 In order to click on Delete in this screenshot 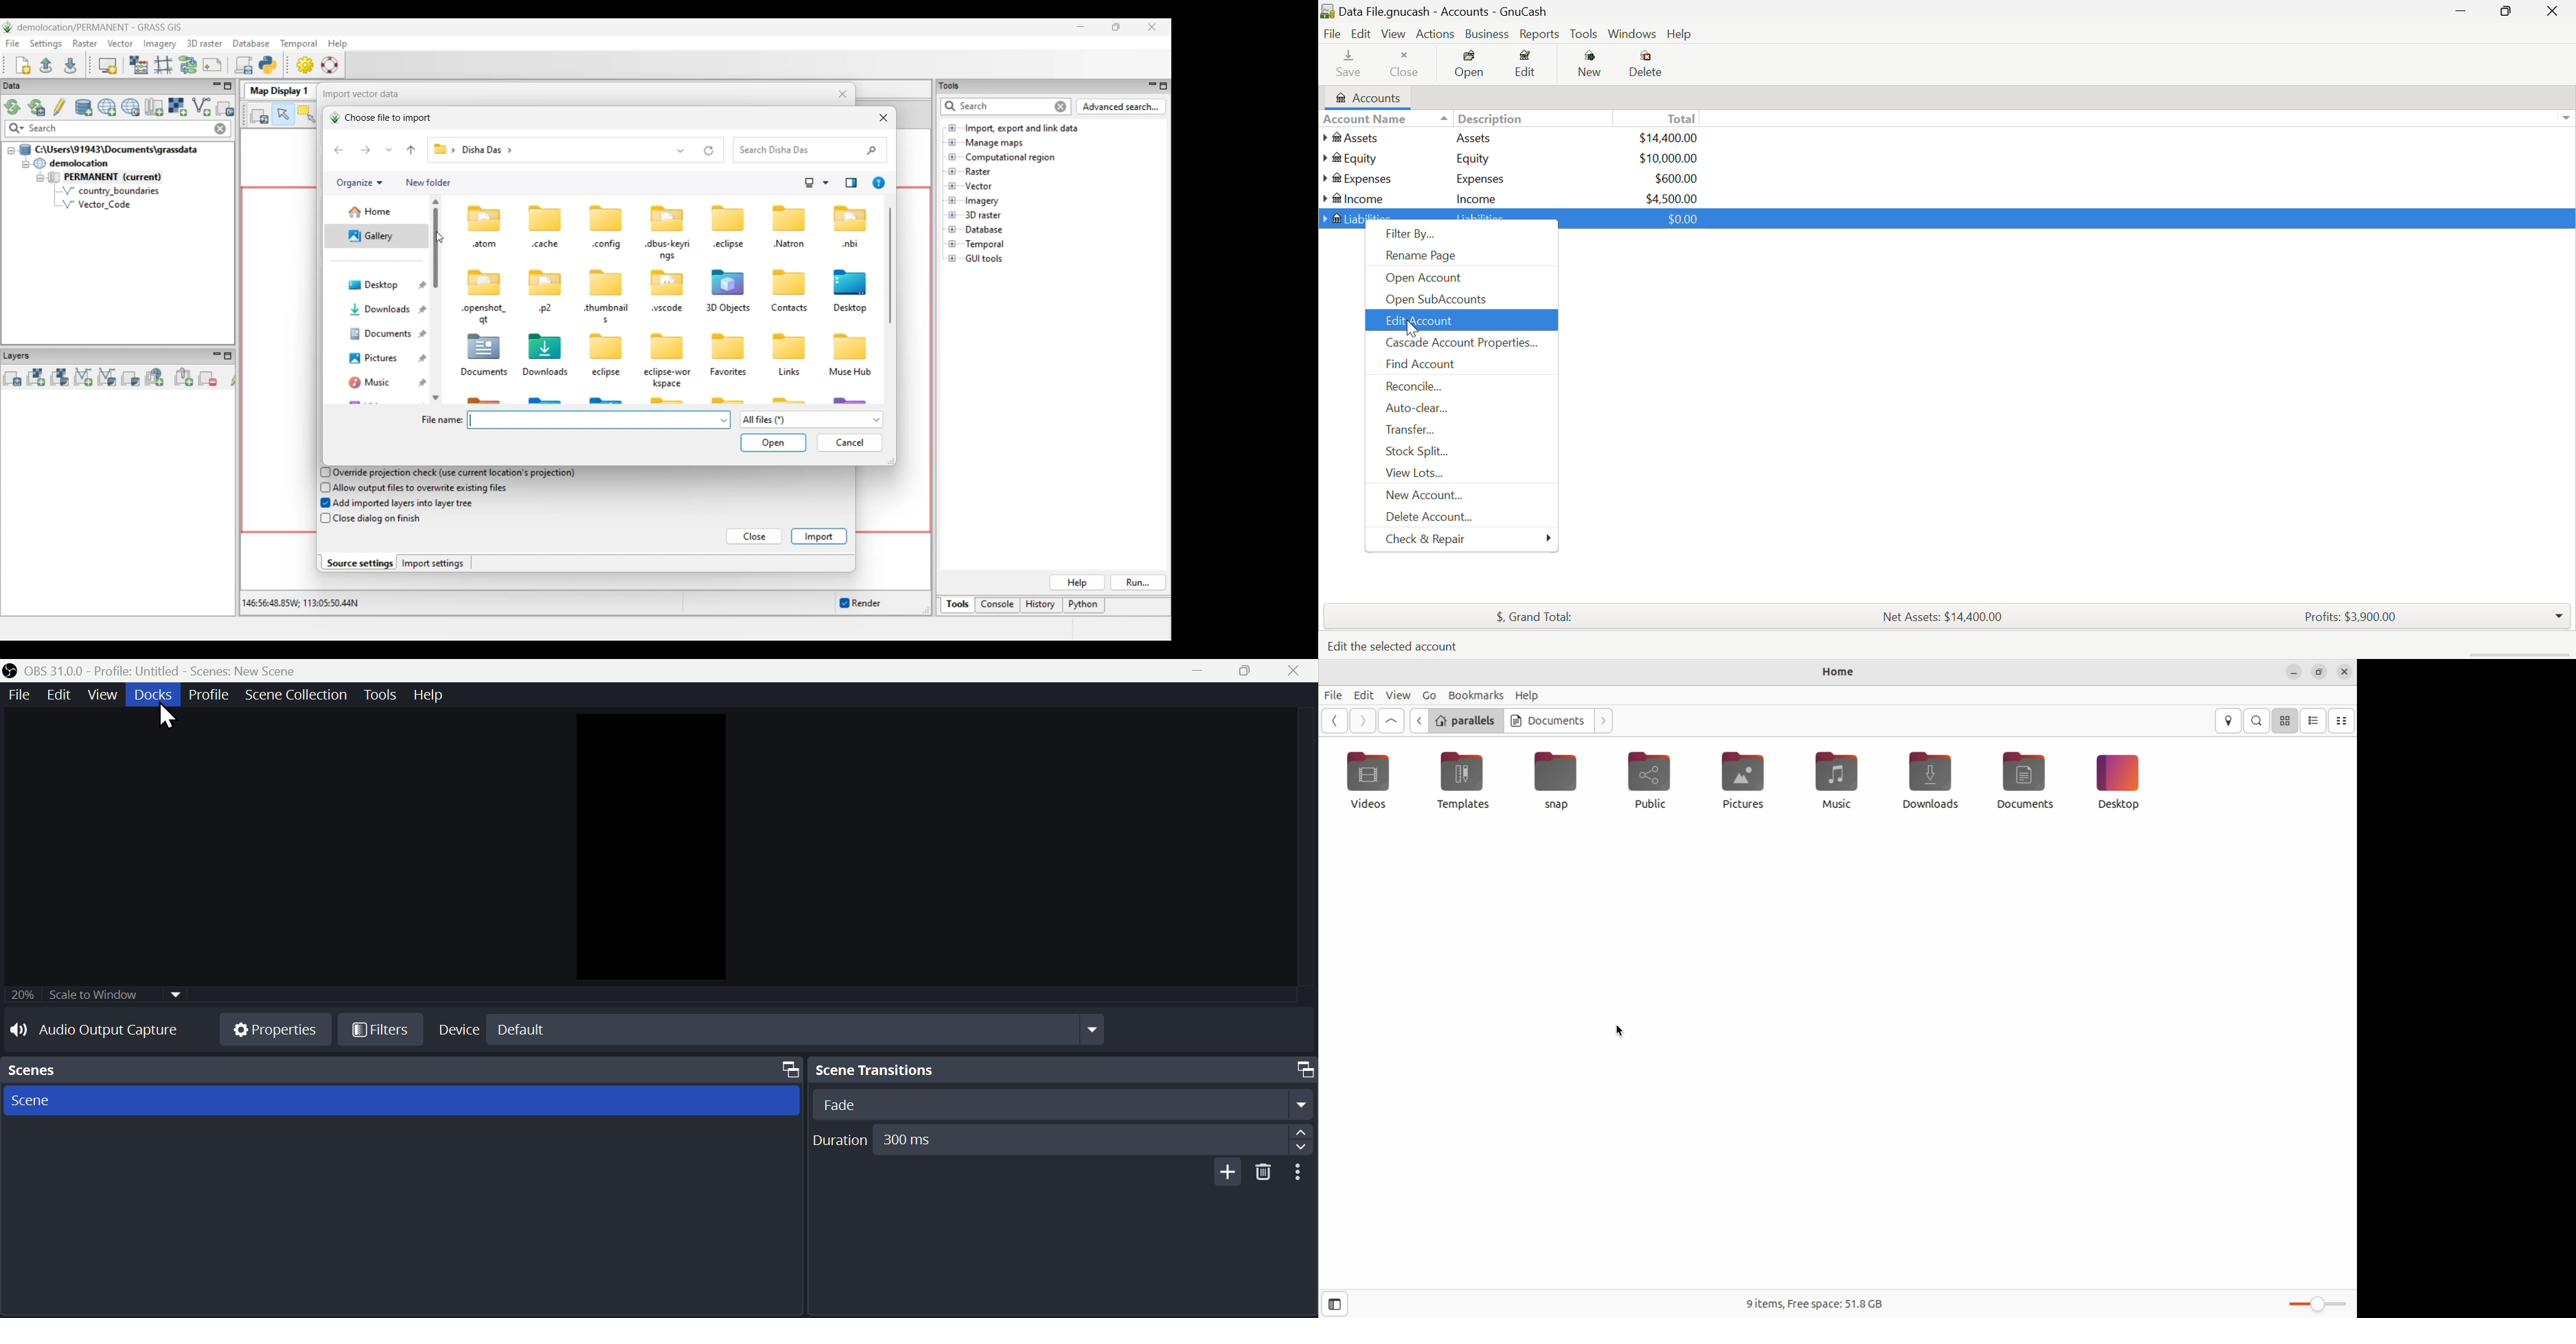, I will do `click(1646, 64)`.